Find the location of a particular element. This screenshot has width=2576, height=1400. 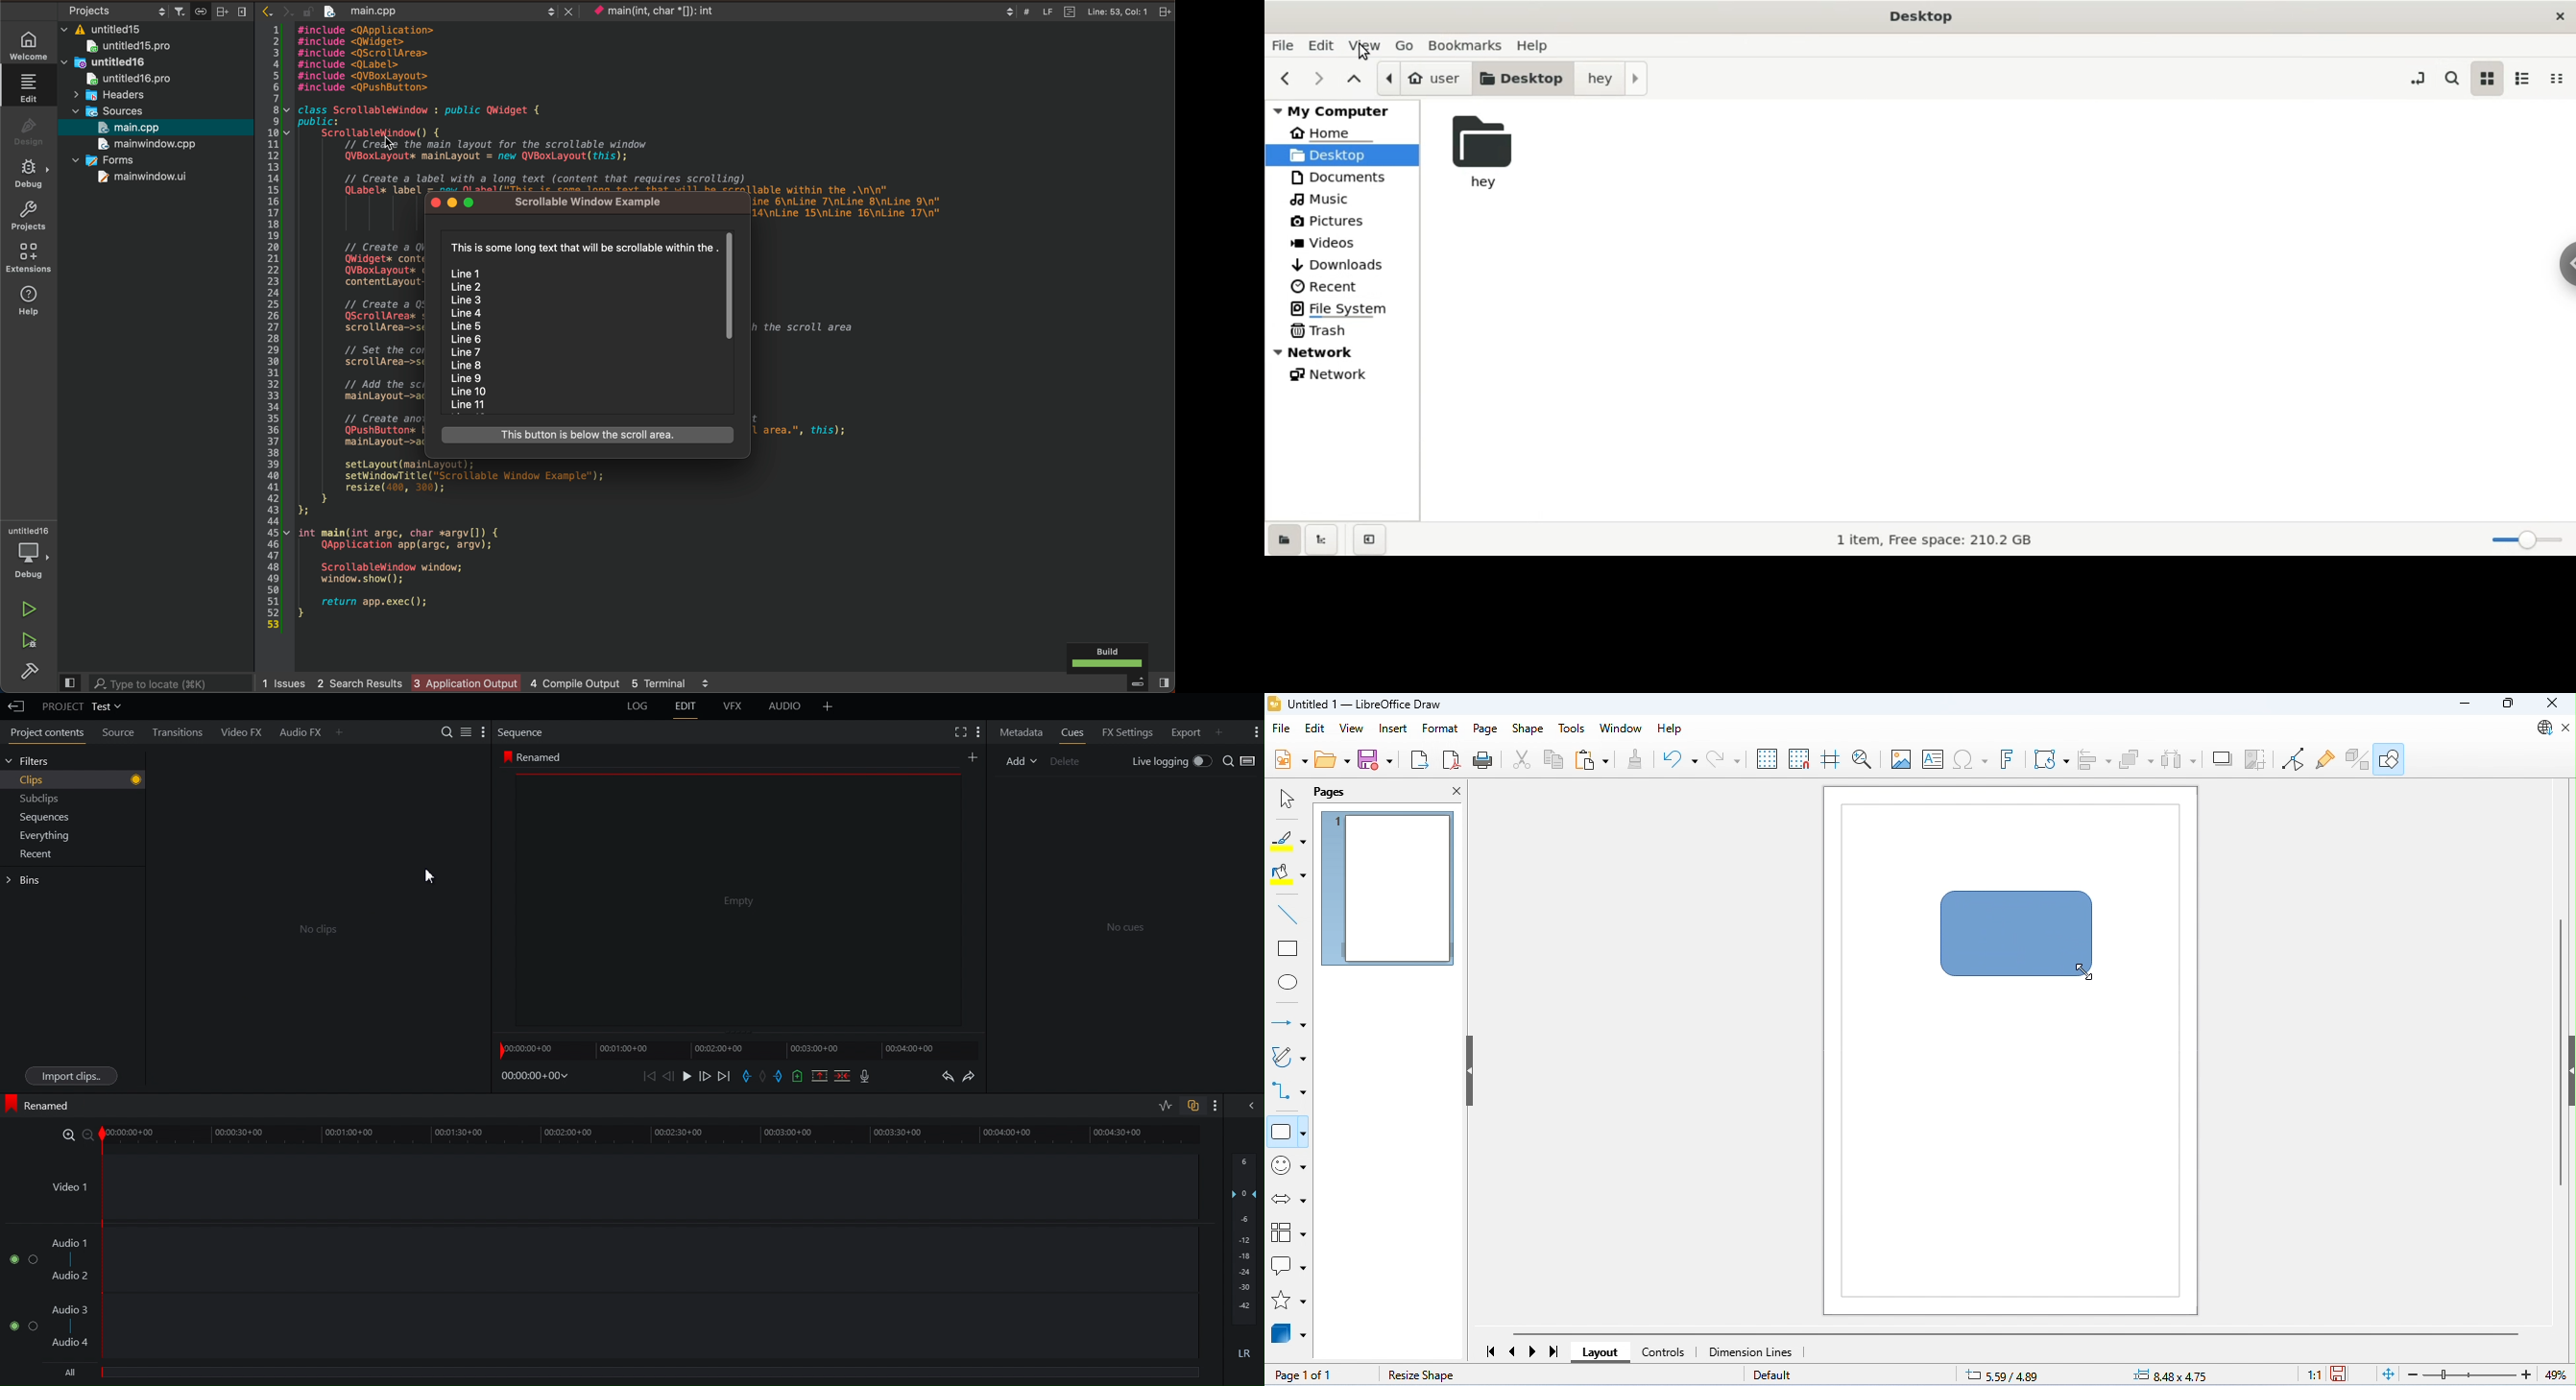

Audio output level is located at coordinates (1242, 1263).